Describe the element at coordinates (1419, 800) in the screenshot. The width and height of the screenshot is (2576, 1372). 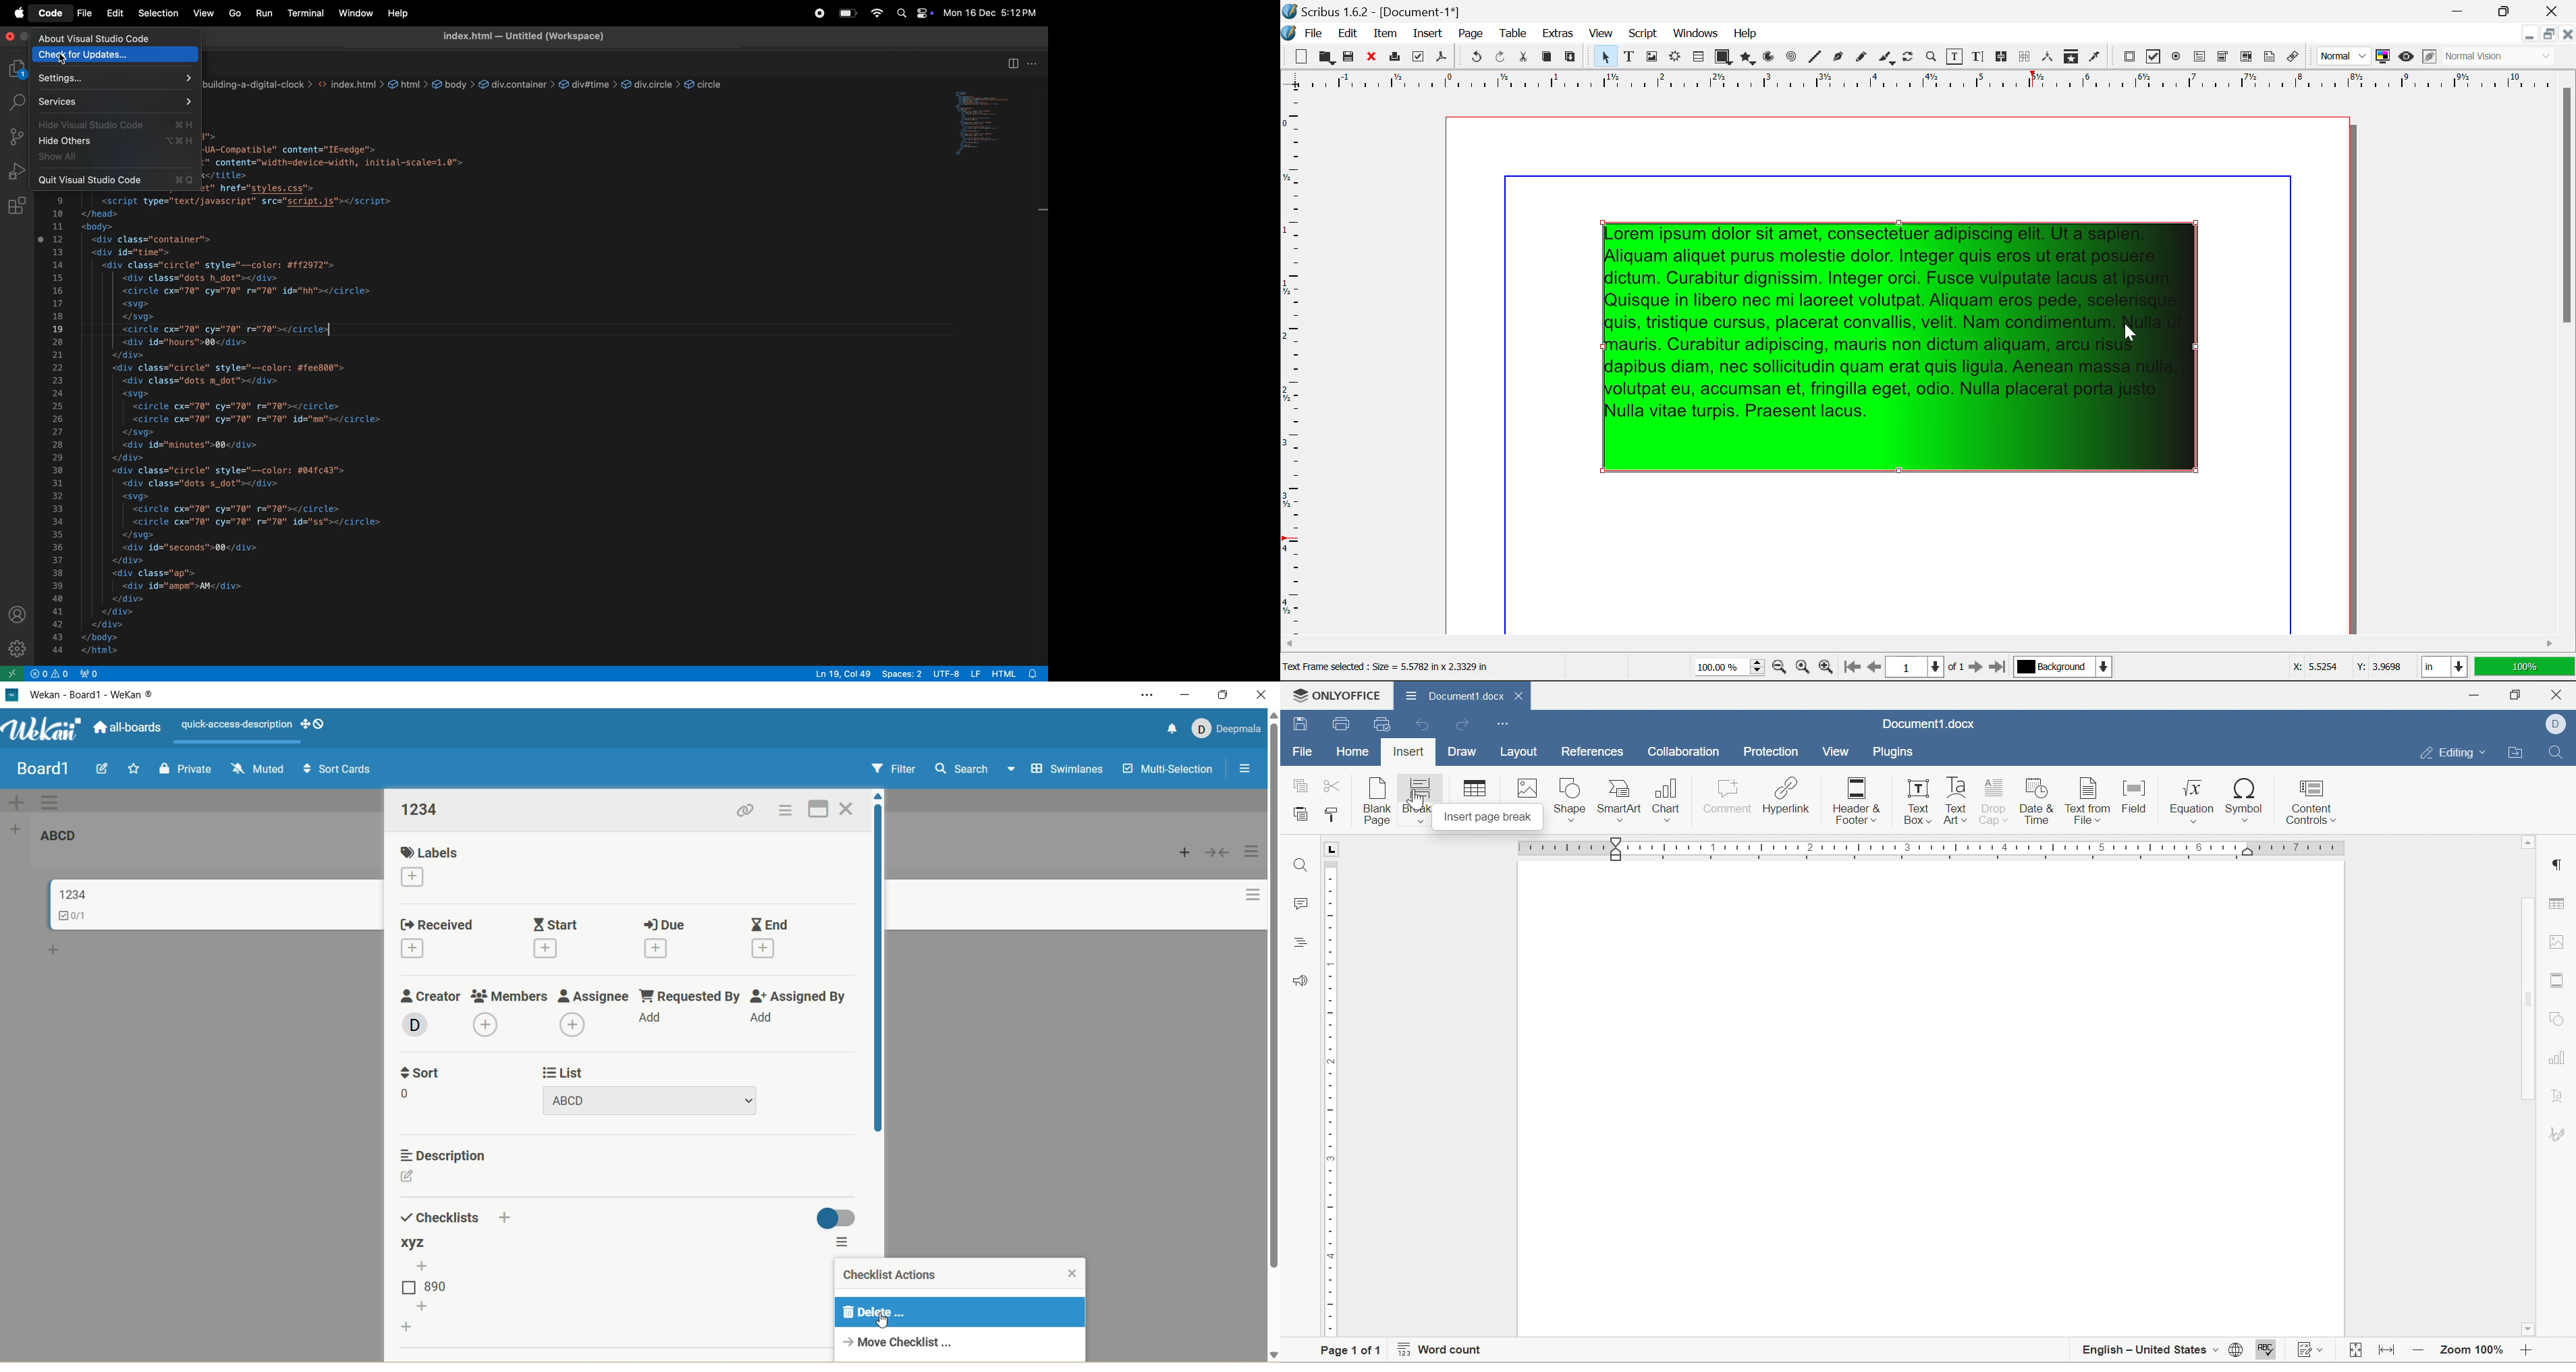
I see `Insert page break` at that location.